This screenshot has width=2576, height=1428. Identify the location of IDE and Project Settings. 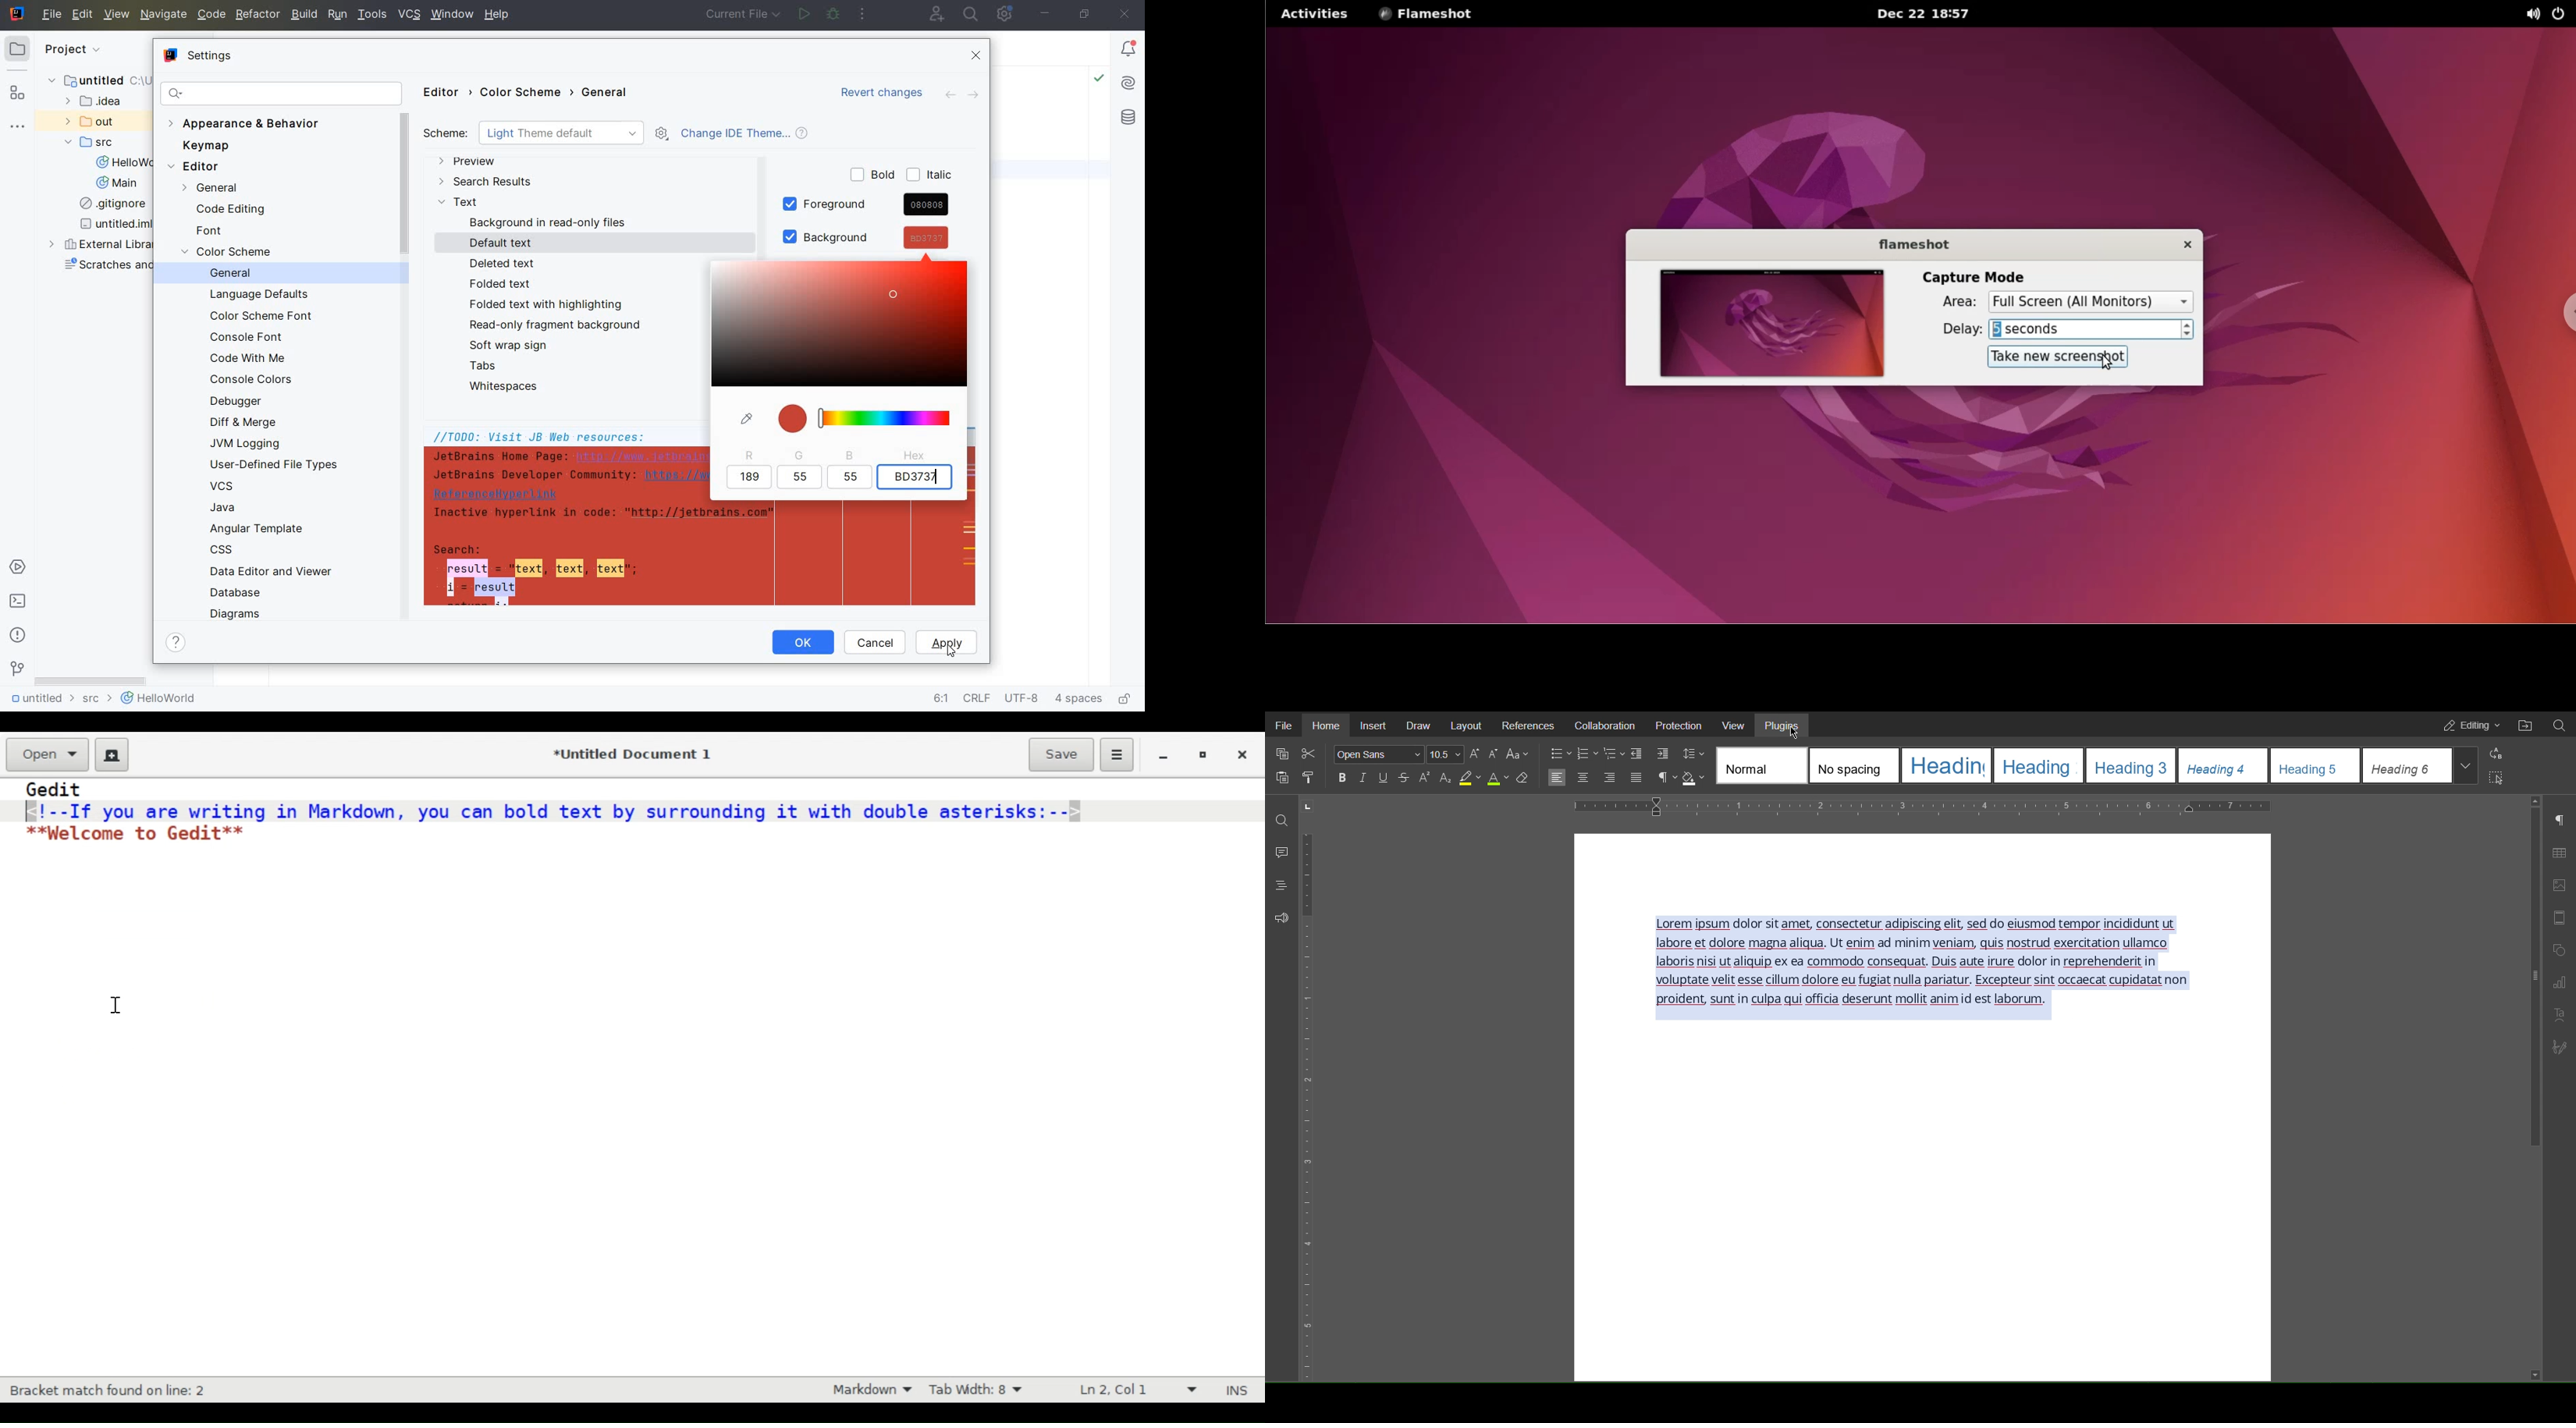
(1008, 15).